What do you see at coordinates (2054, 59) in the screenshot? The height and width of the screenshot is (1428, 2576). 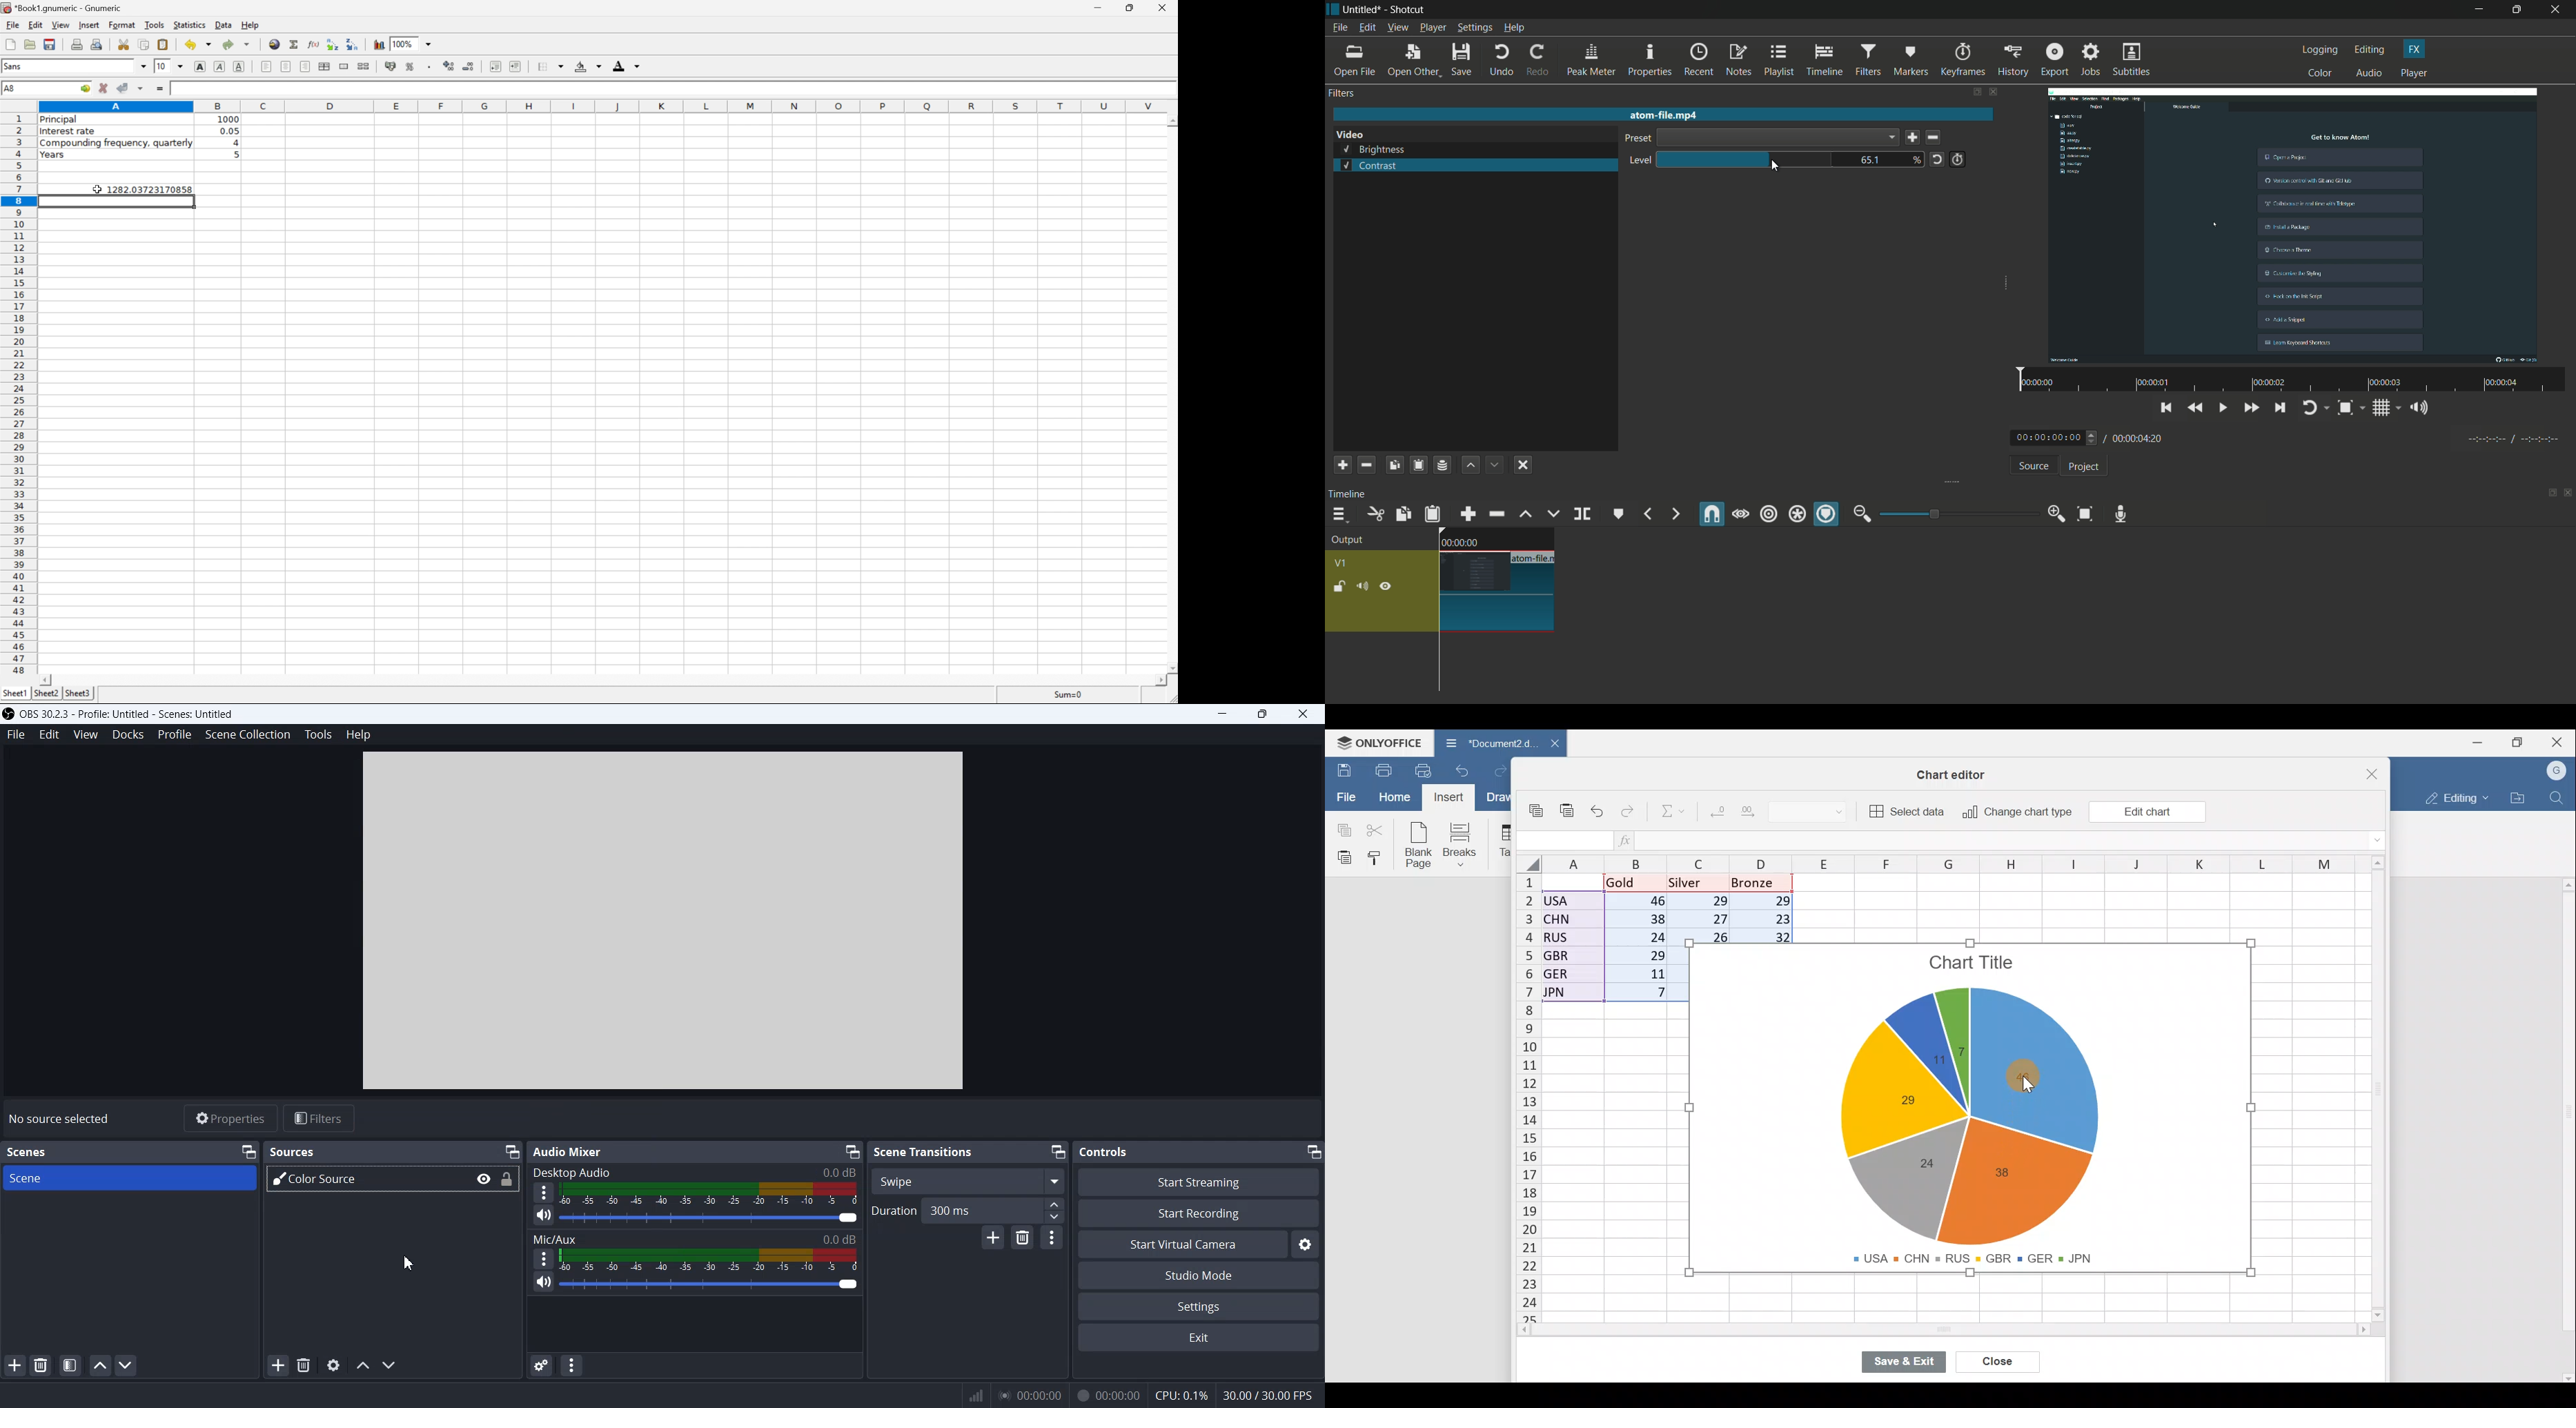 I see `export` at bounding box center [2054, 59].